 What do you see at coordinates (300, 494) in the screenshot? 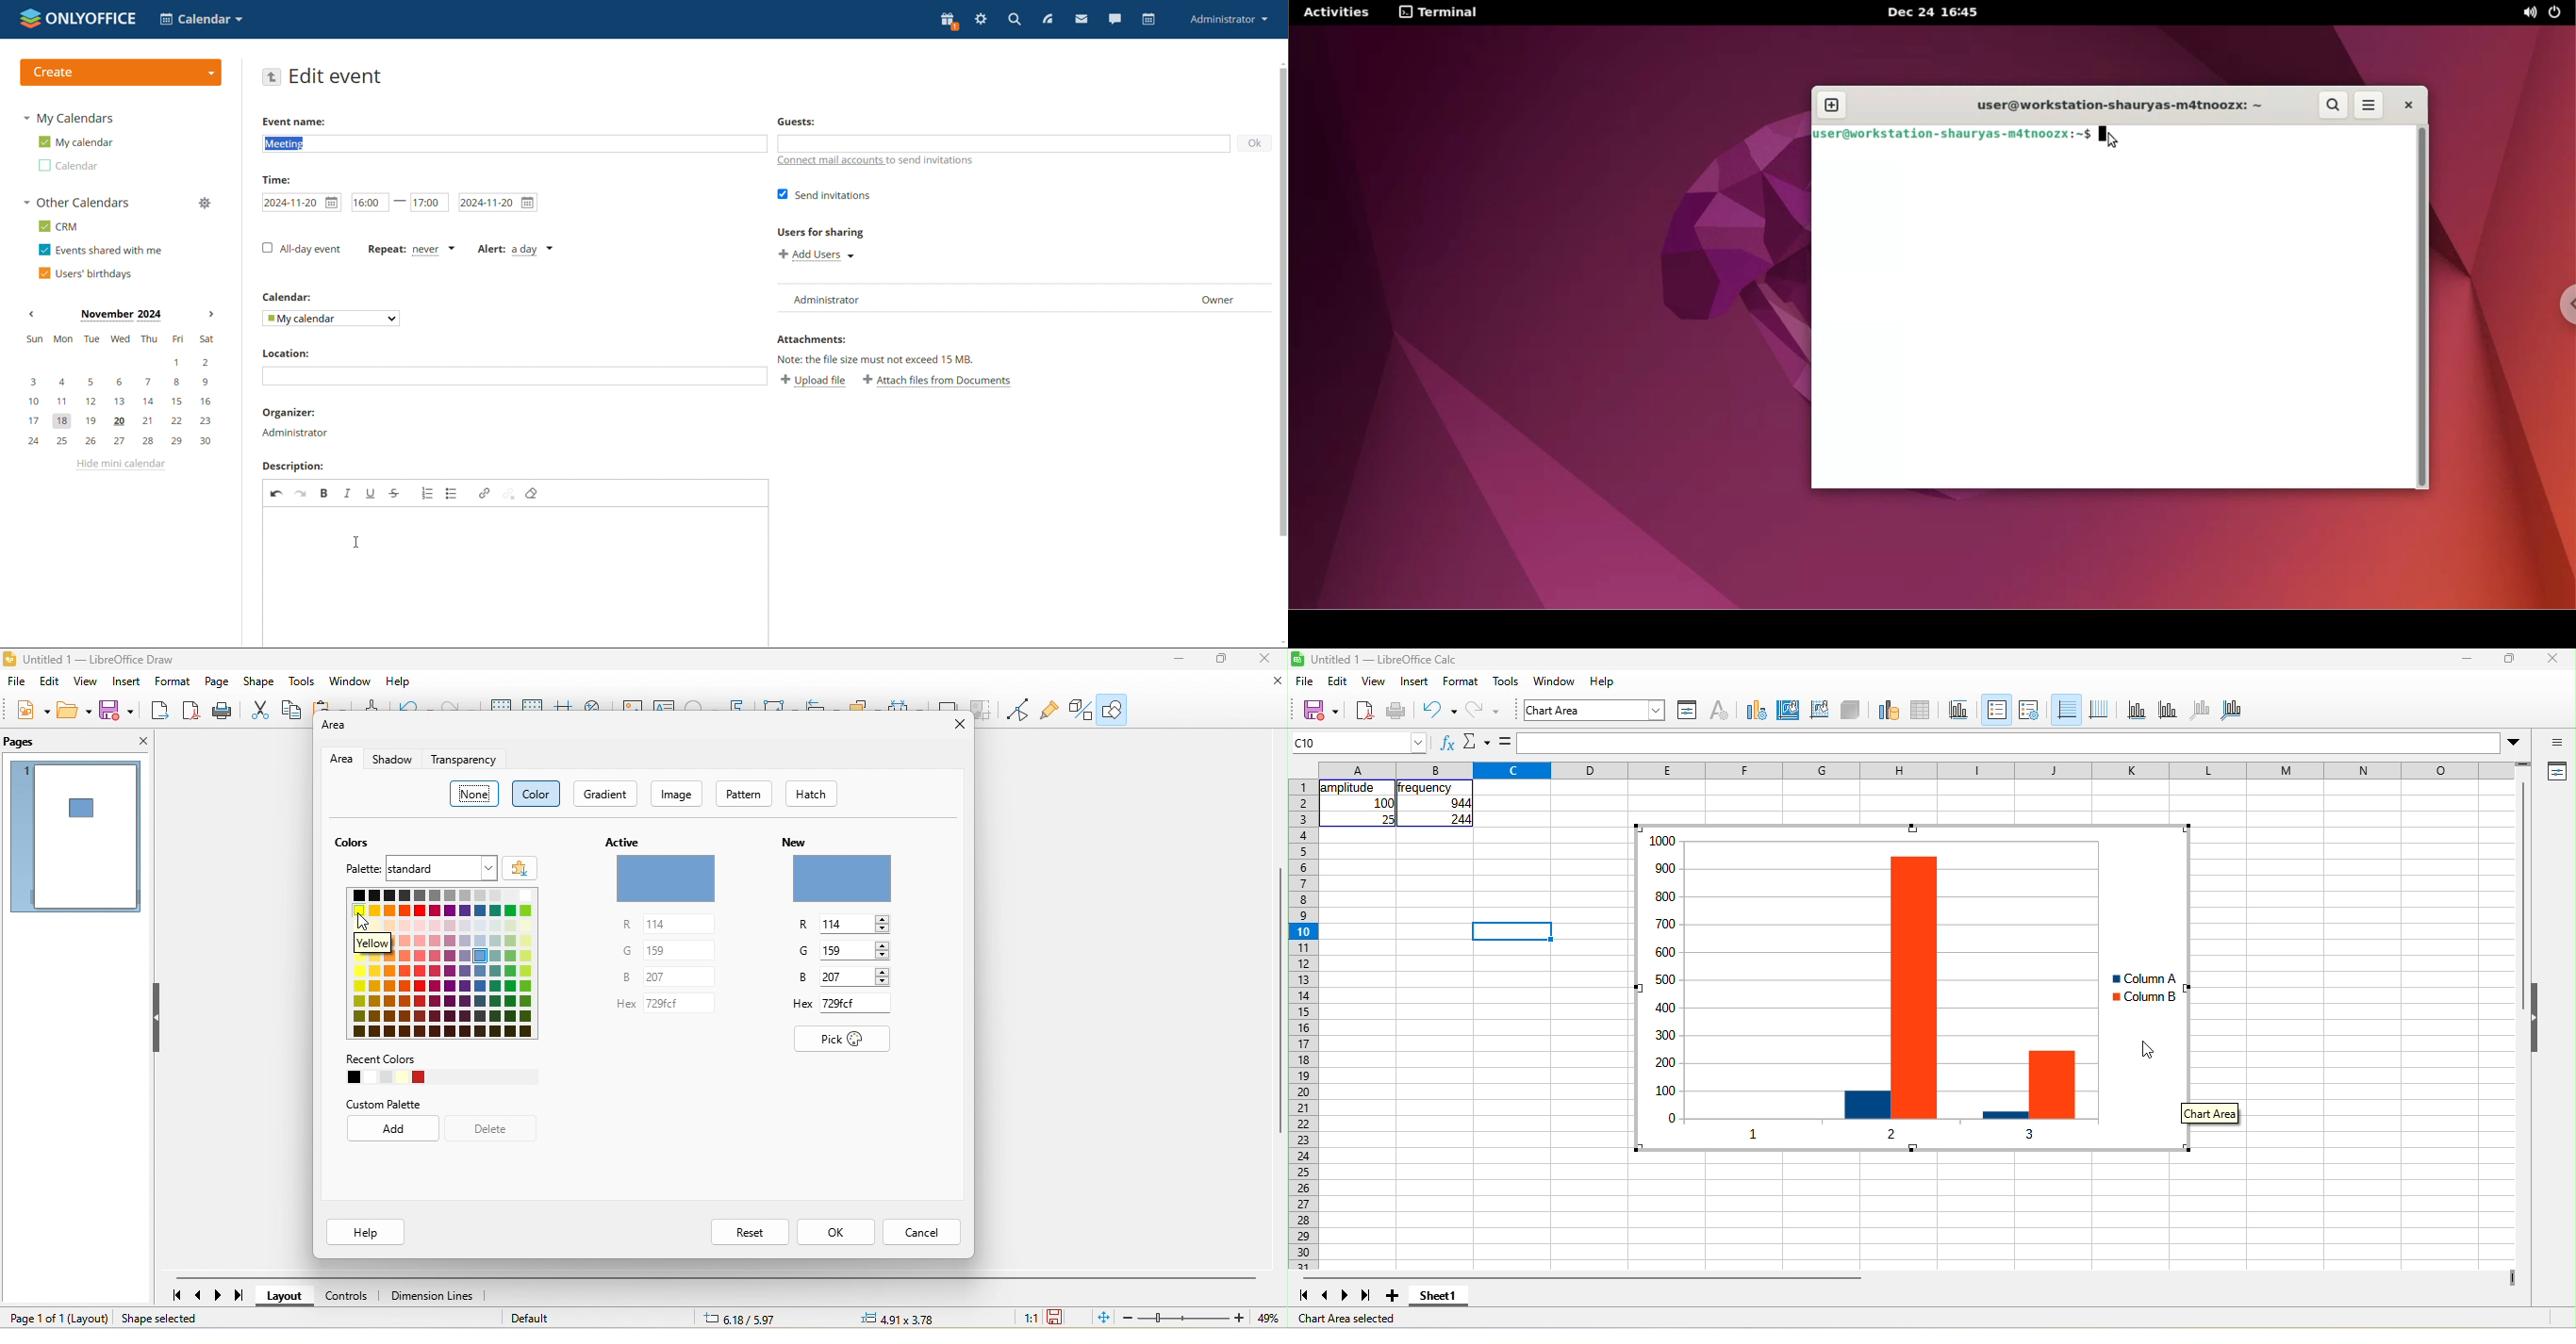
I see `redo` at bounding box center [300, 494].